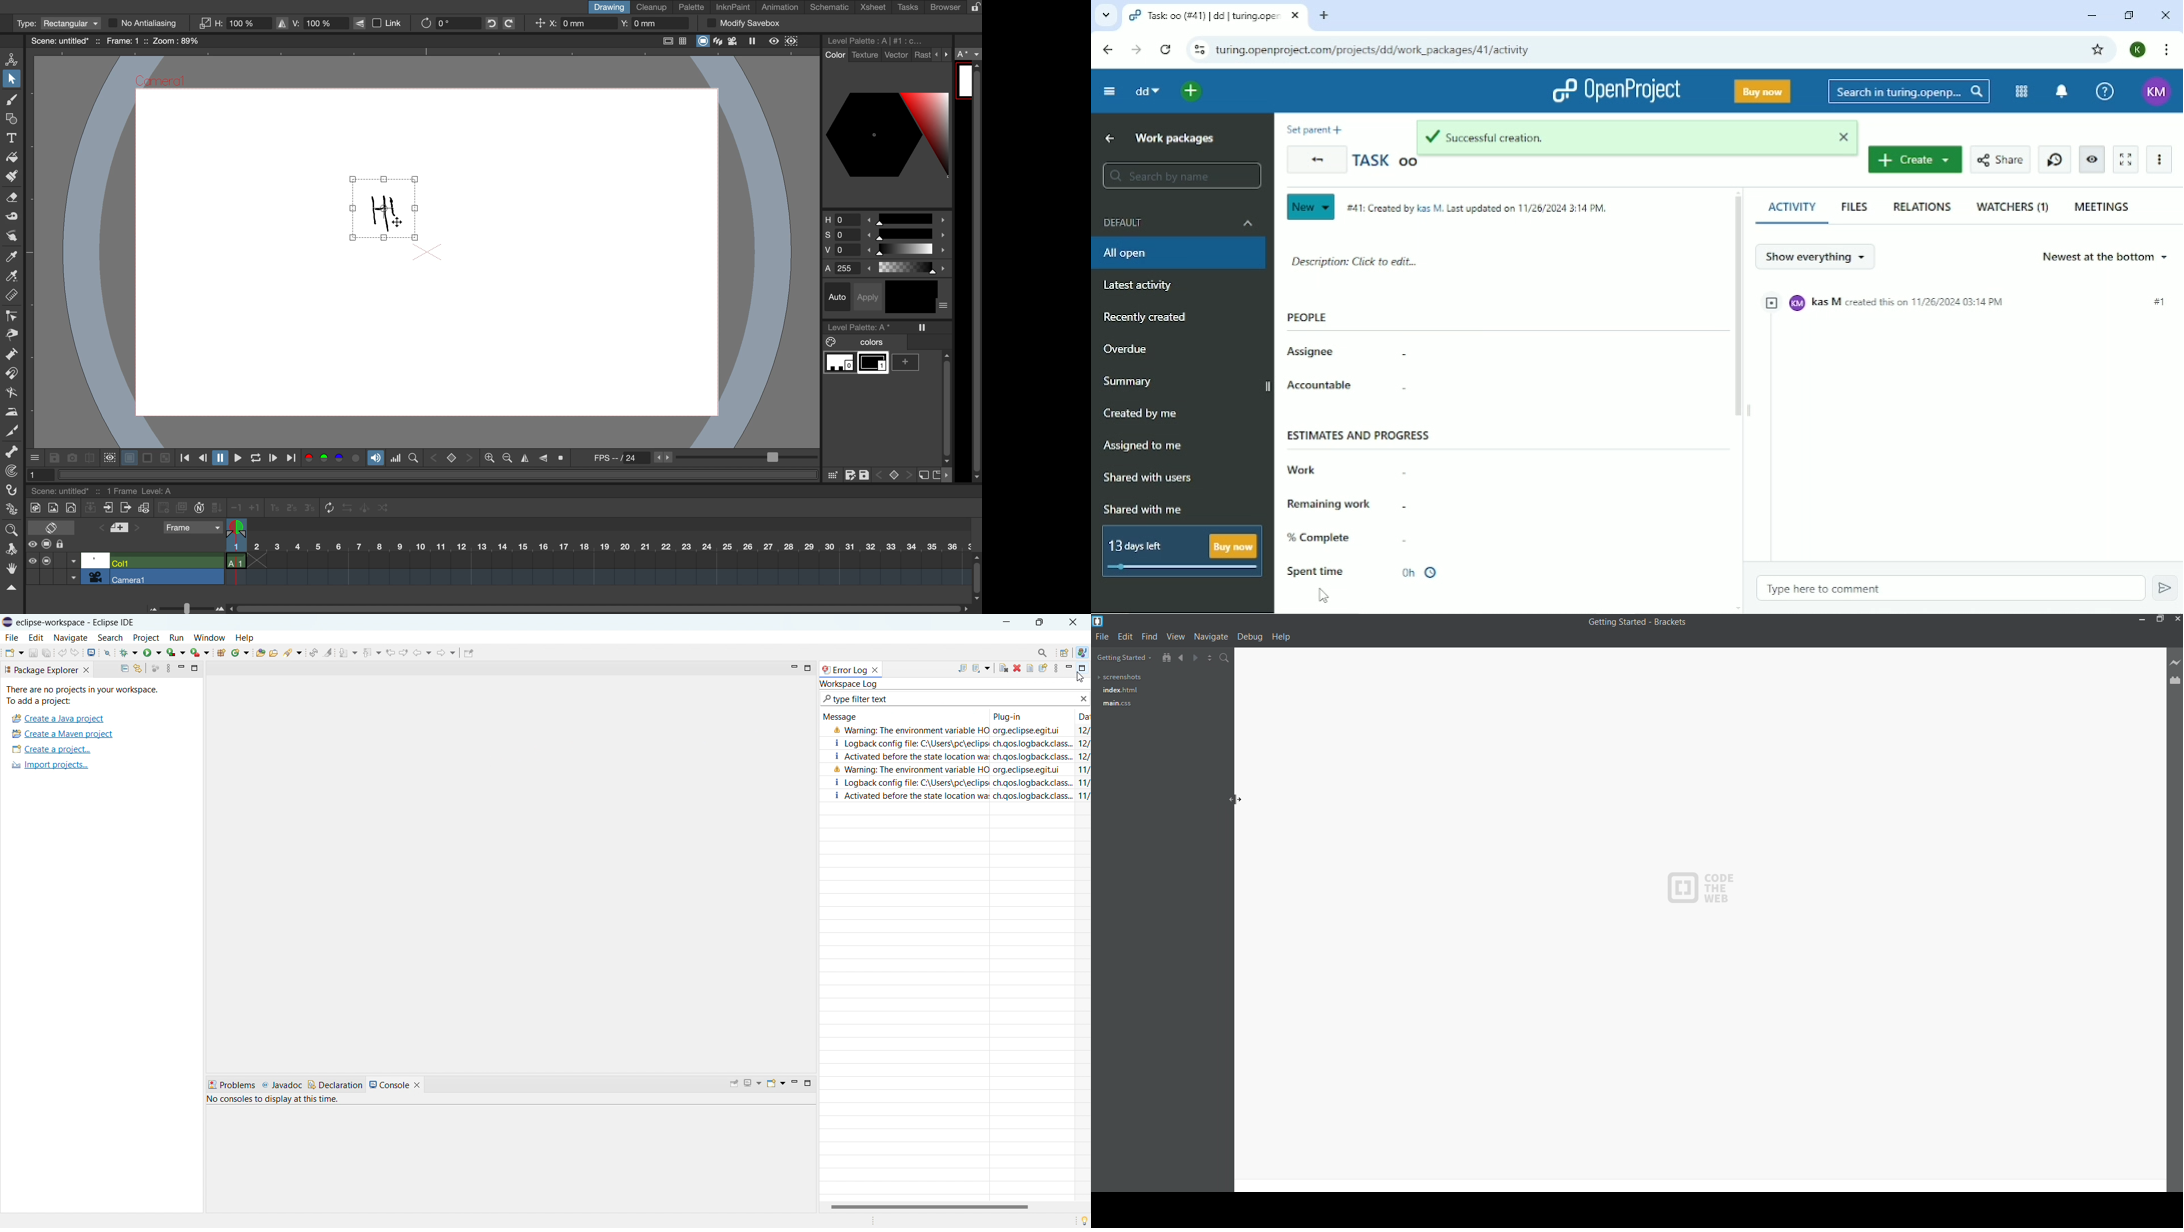 This screenshot has height=1232, width=2184. I want to click on cursor, so click(1230, 794).